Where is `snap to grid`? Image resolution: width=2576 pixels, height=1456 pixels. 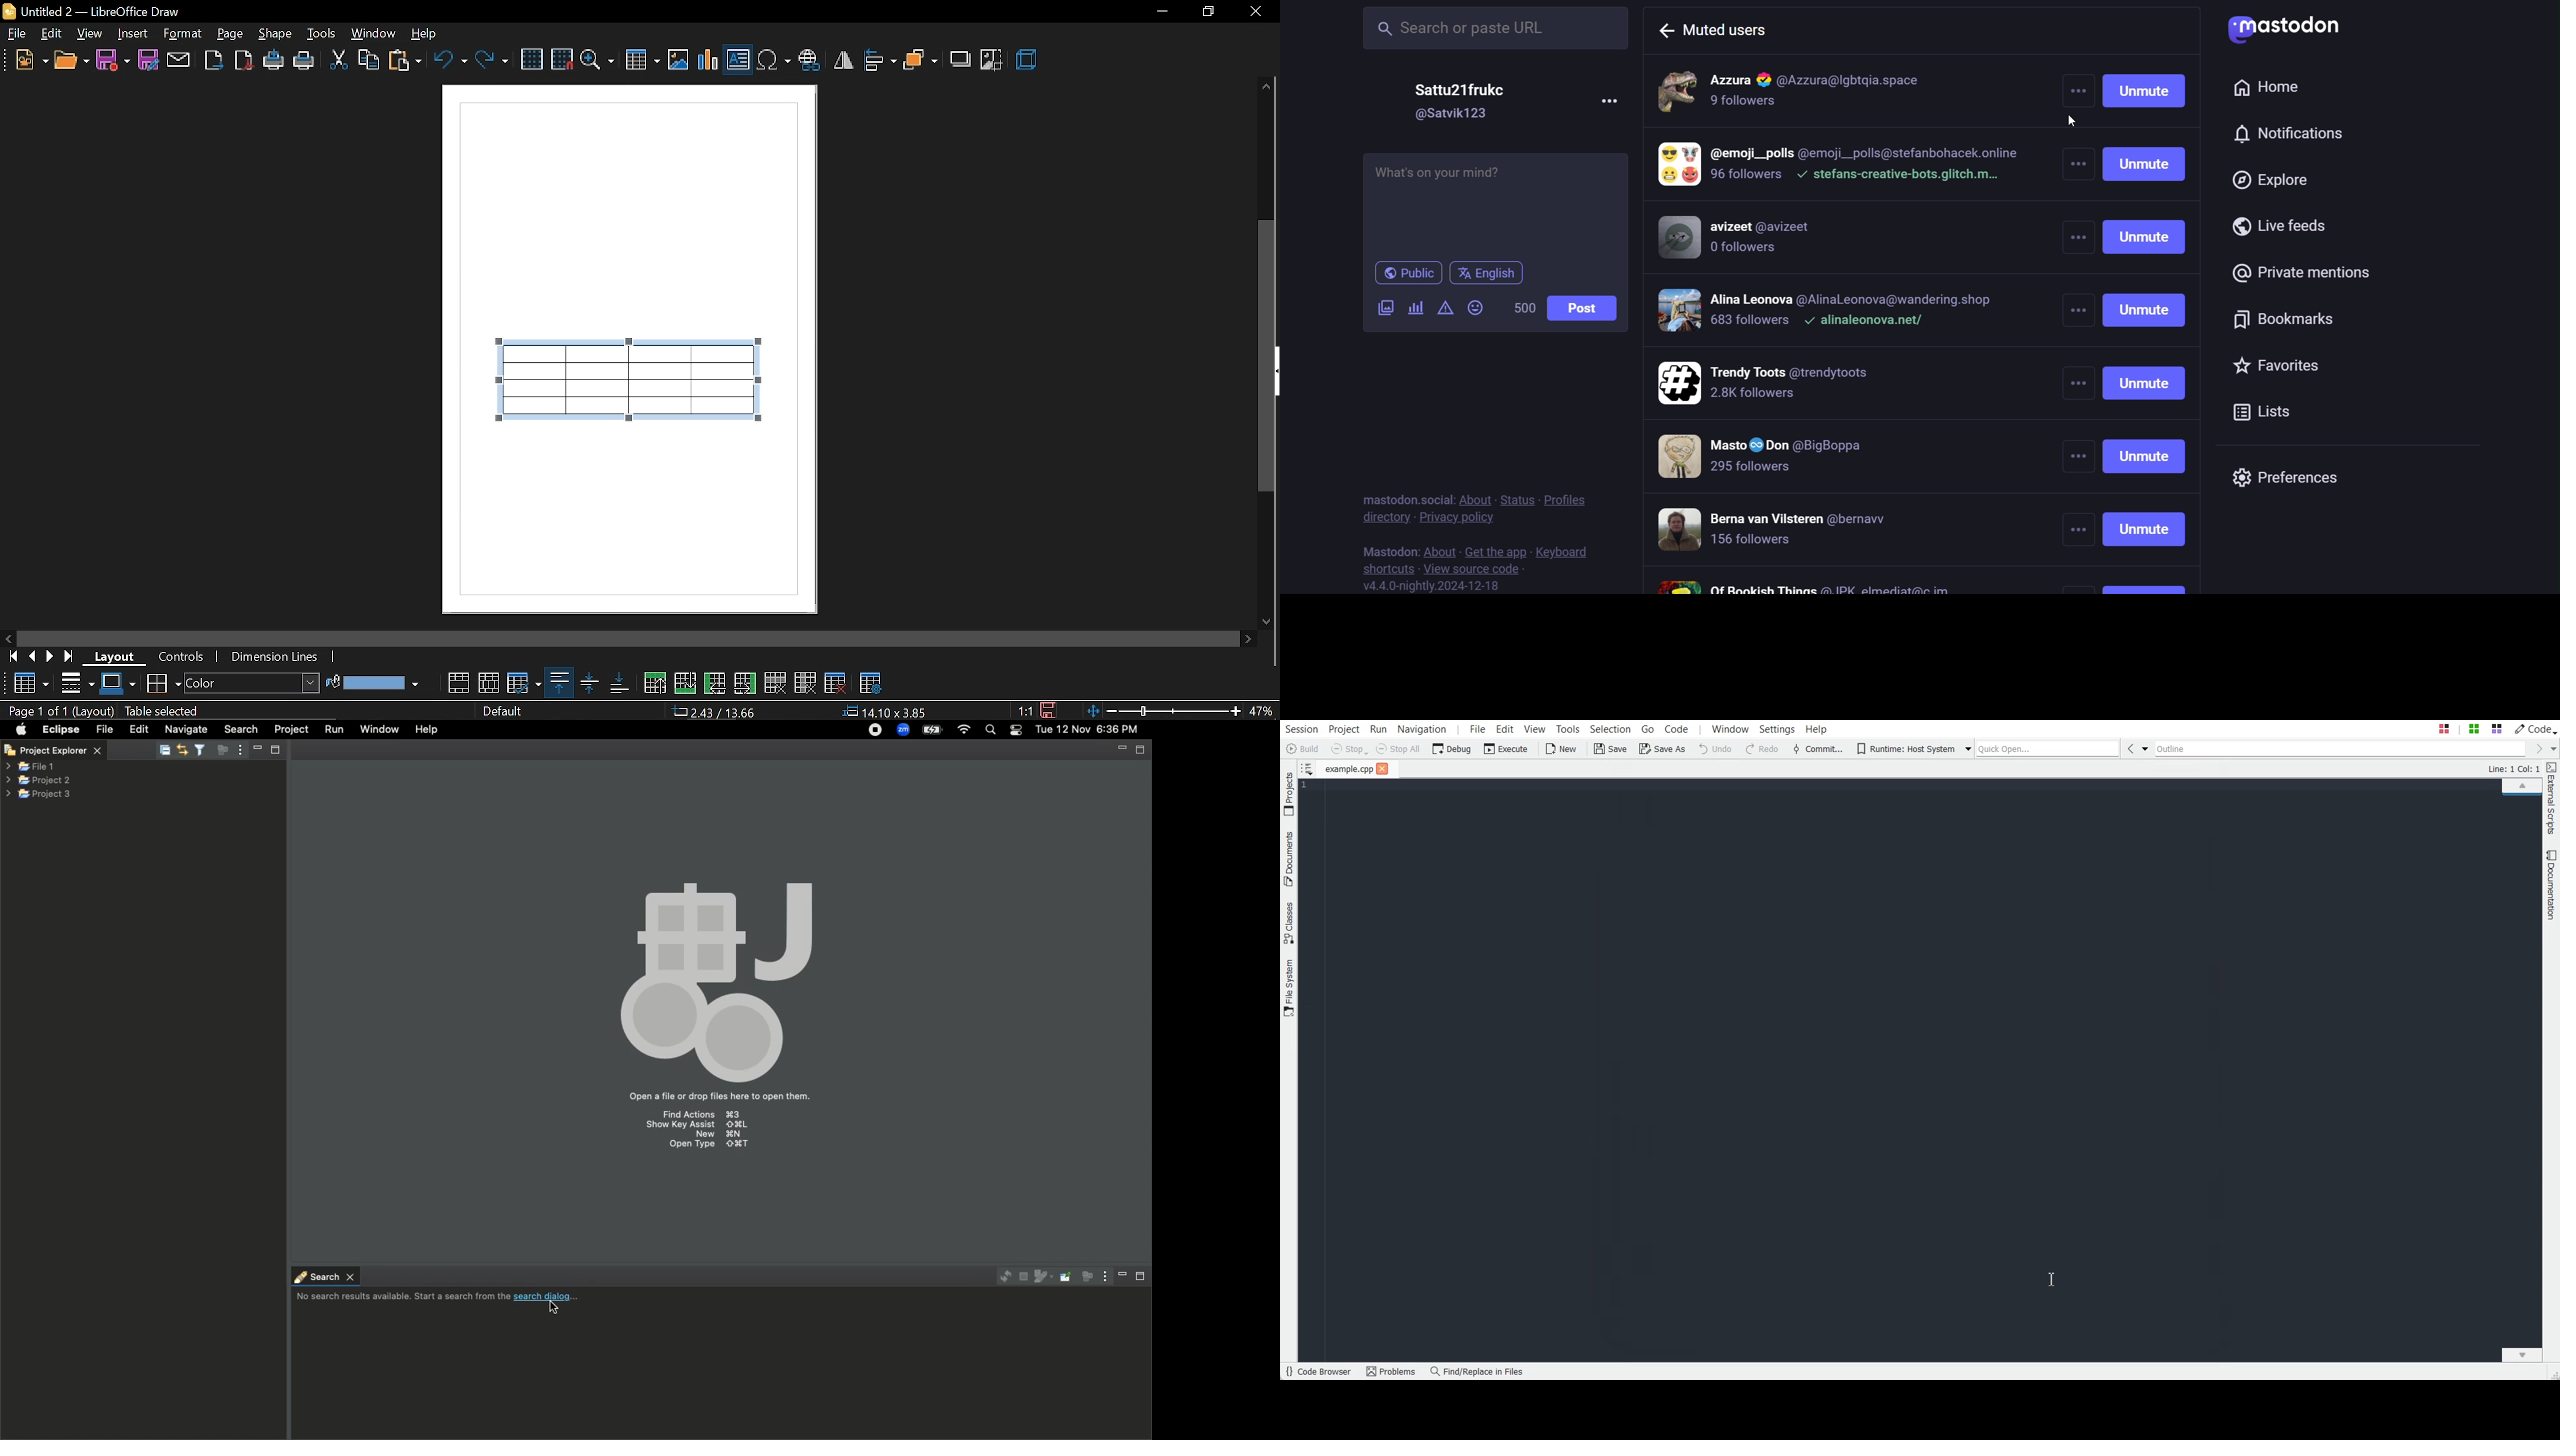
snap to grid is located at coordinates (562, 59).